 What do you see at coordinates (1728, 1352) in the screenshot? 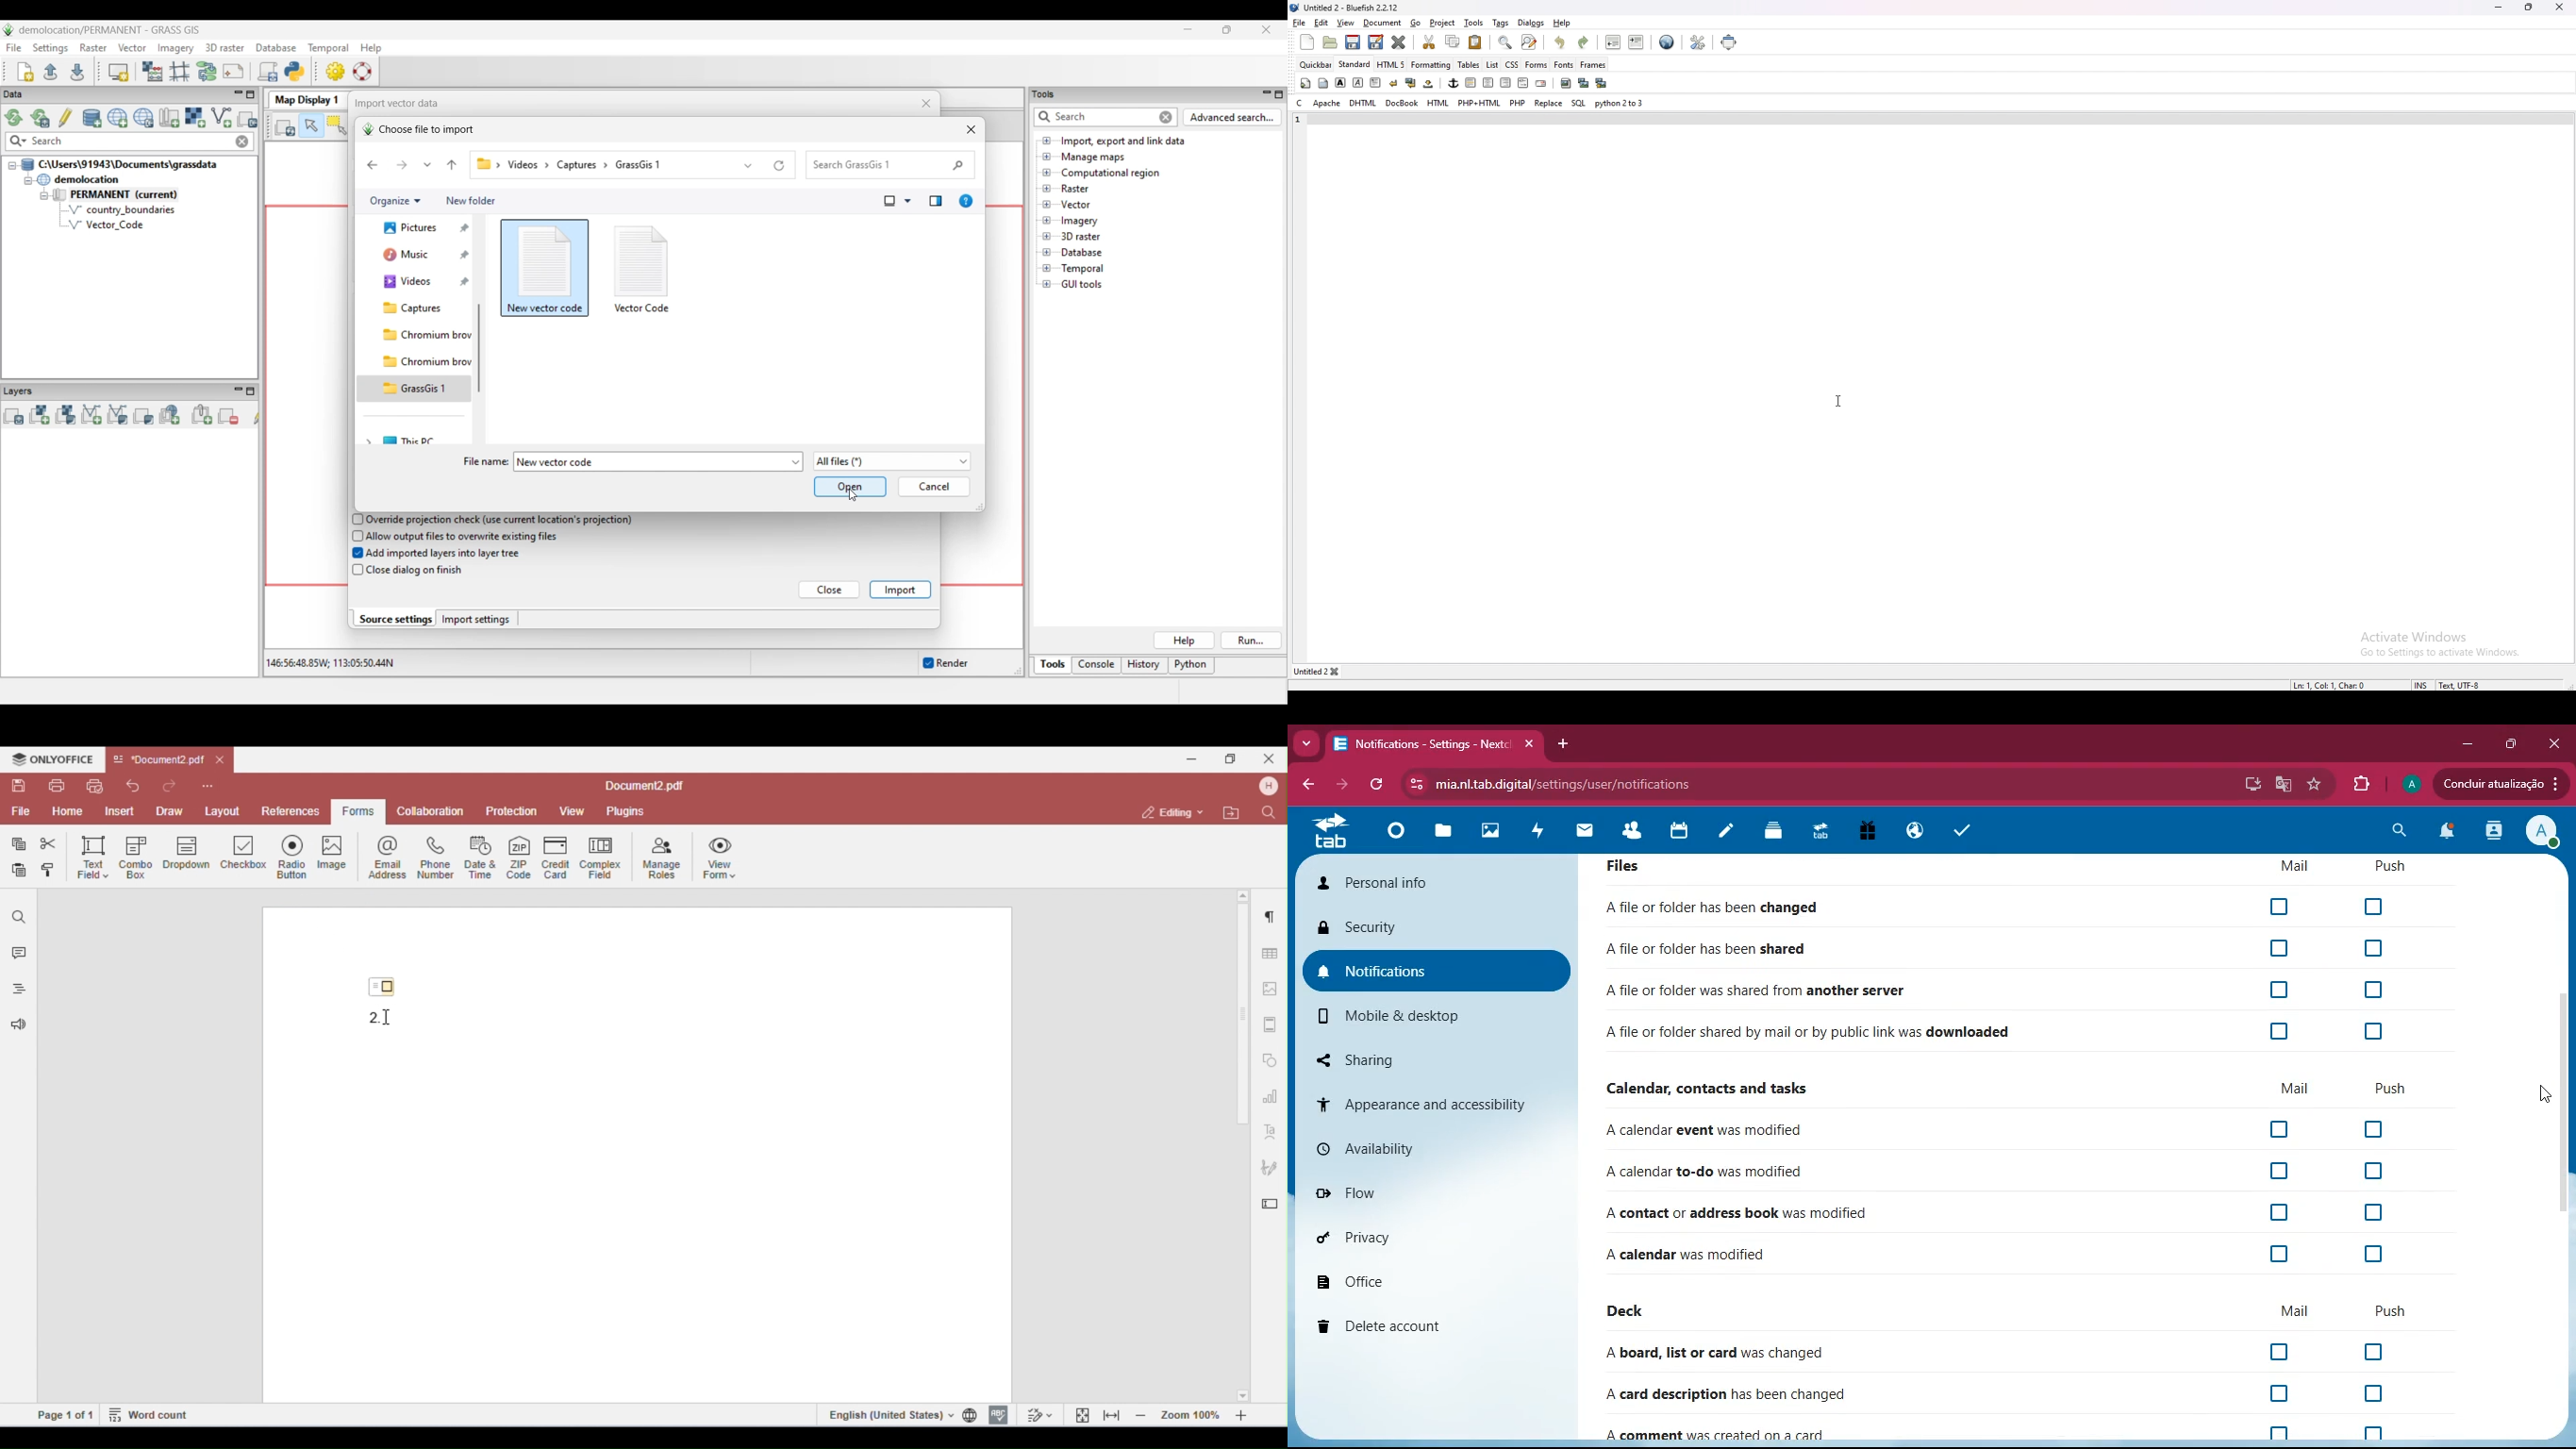
I see `board` at bounding box center [1728, 1352].